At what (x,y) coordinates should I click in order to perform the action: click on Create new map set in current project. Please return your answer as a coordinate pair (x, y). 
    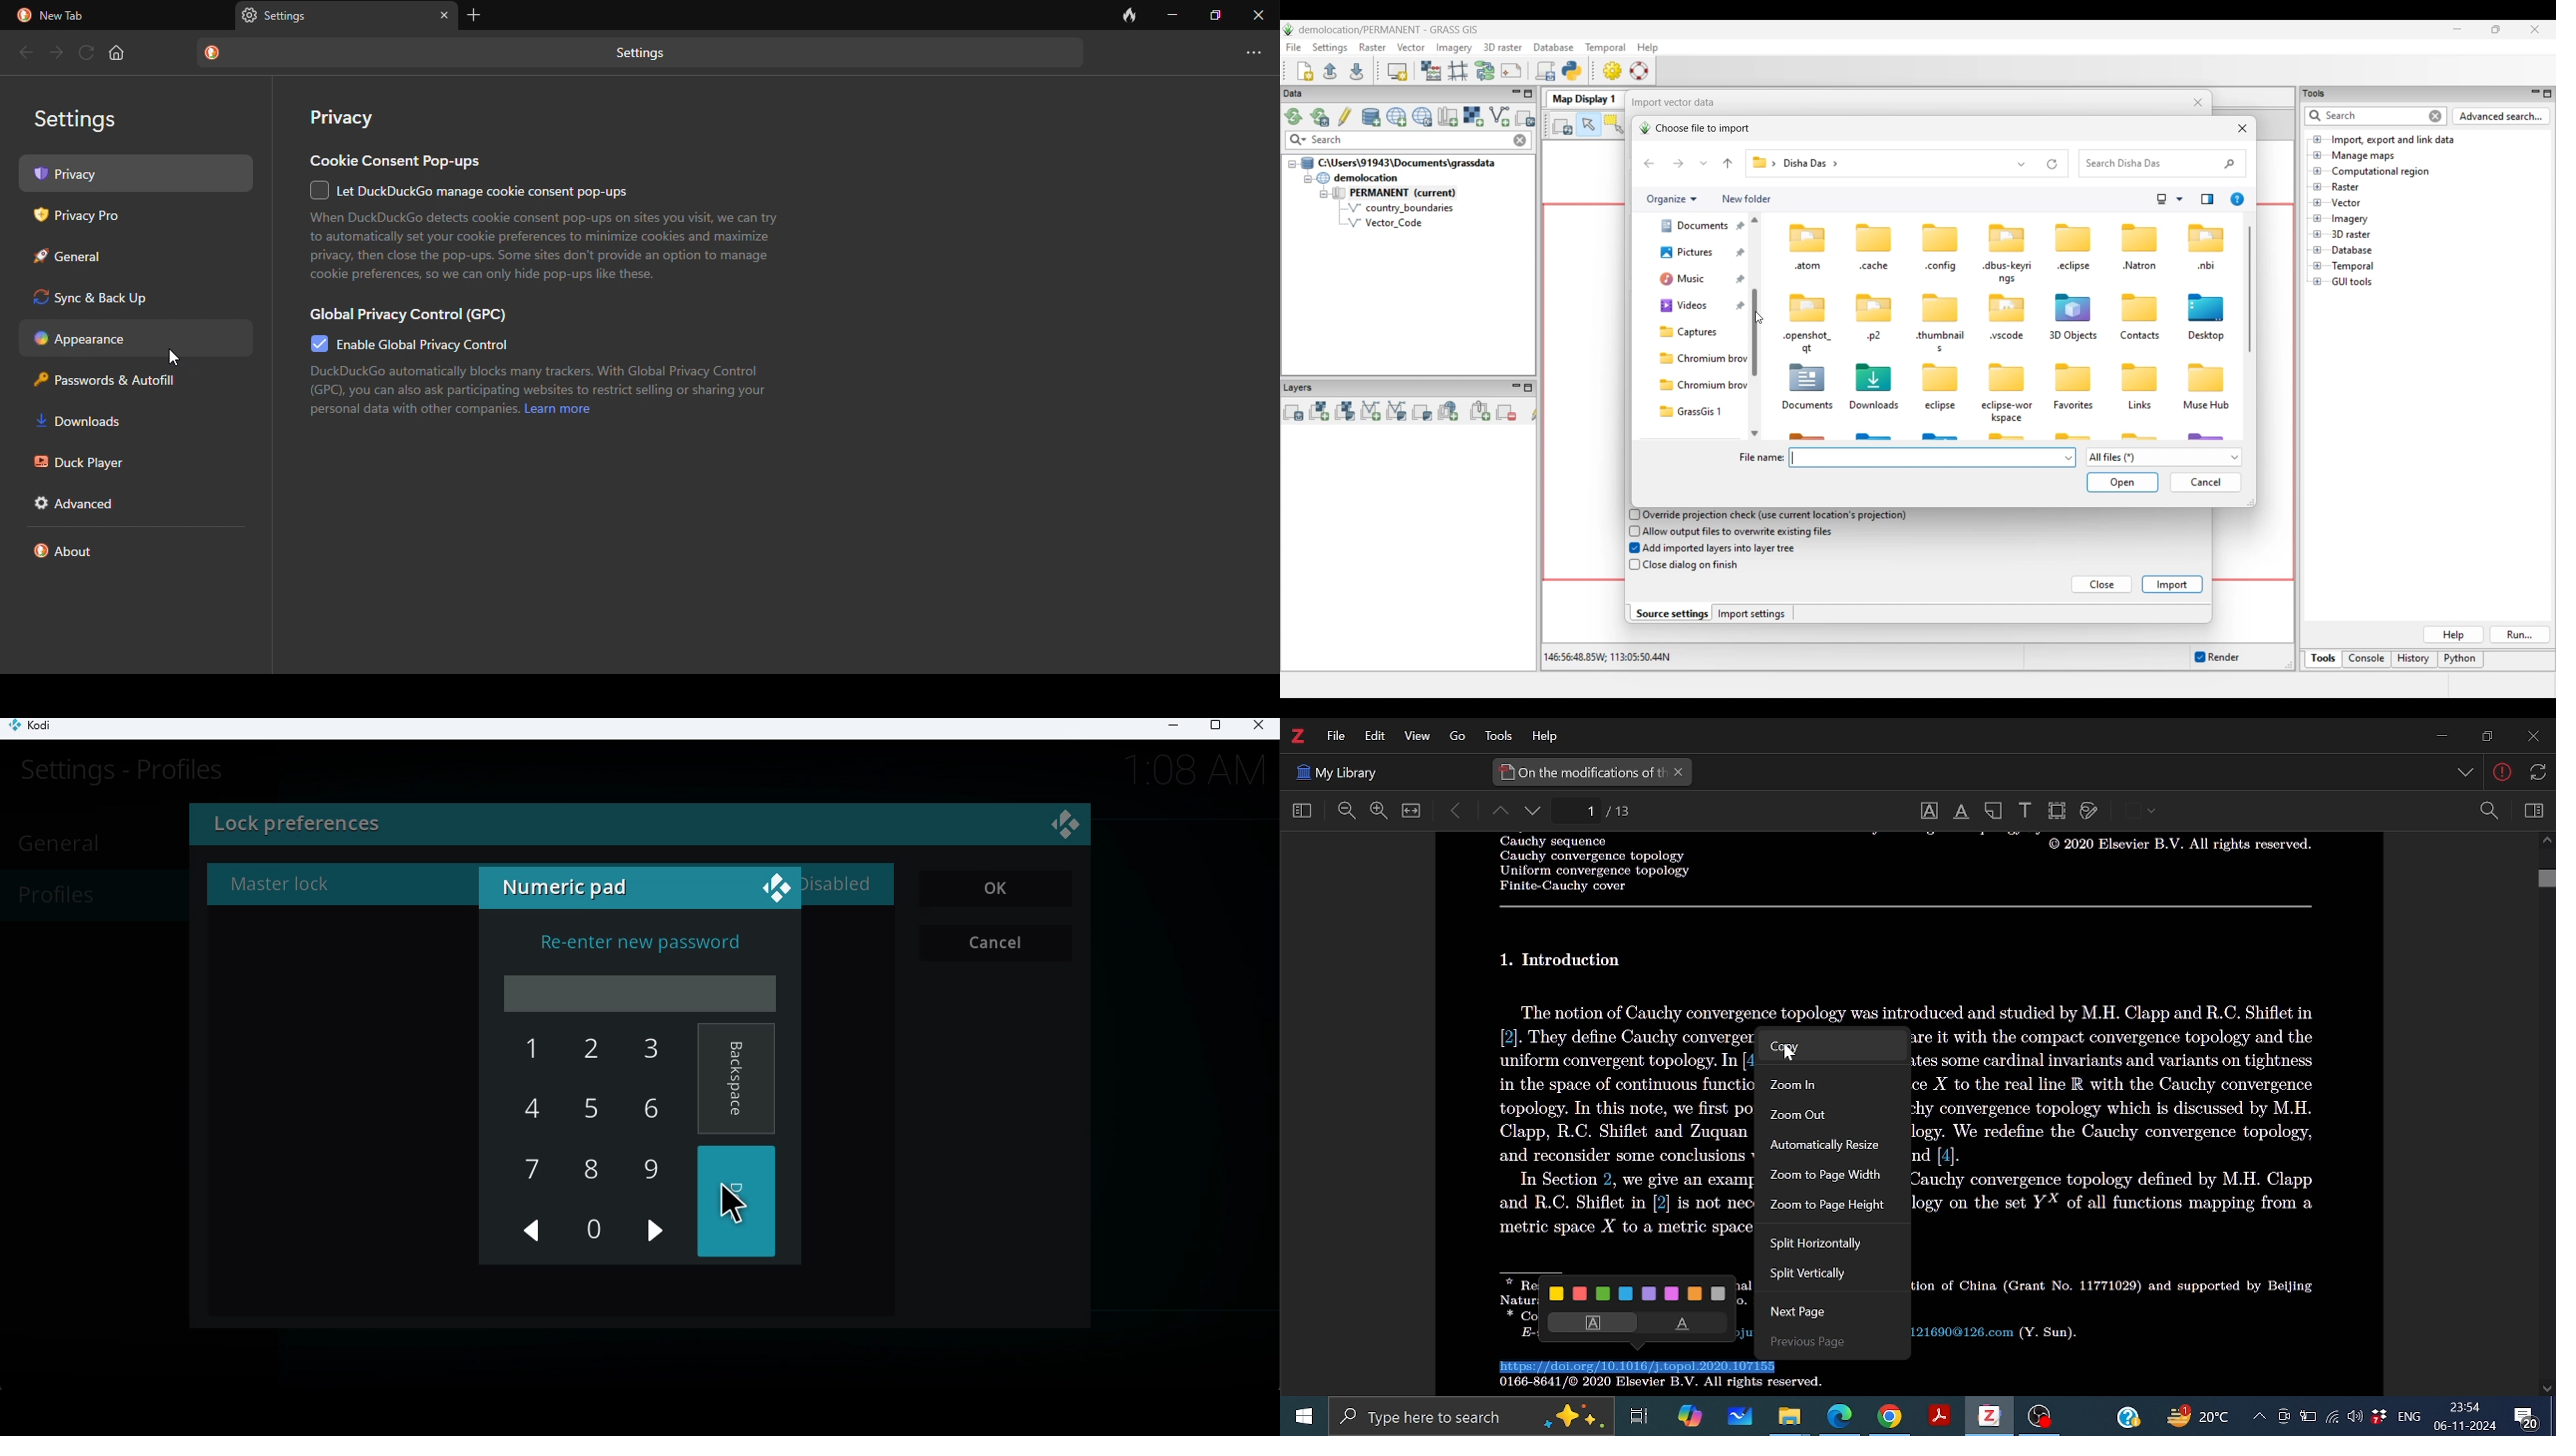
    Looking at the image, I should click on (1448, 116).